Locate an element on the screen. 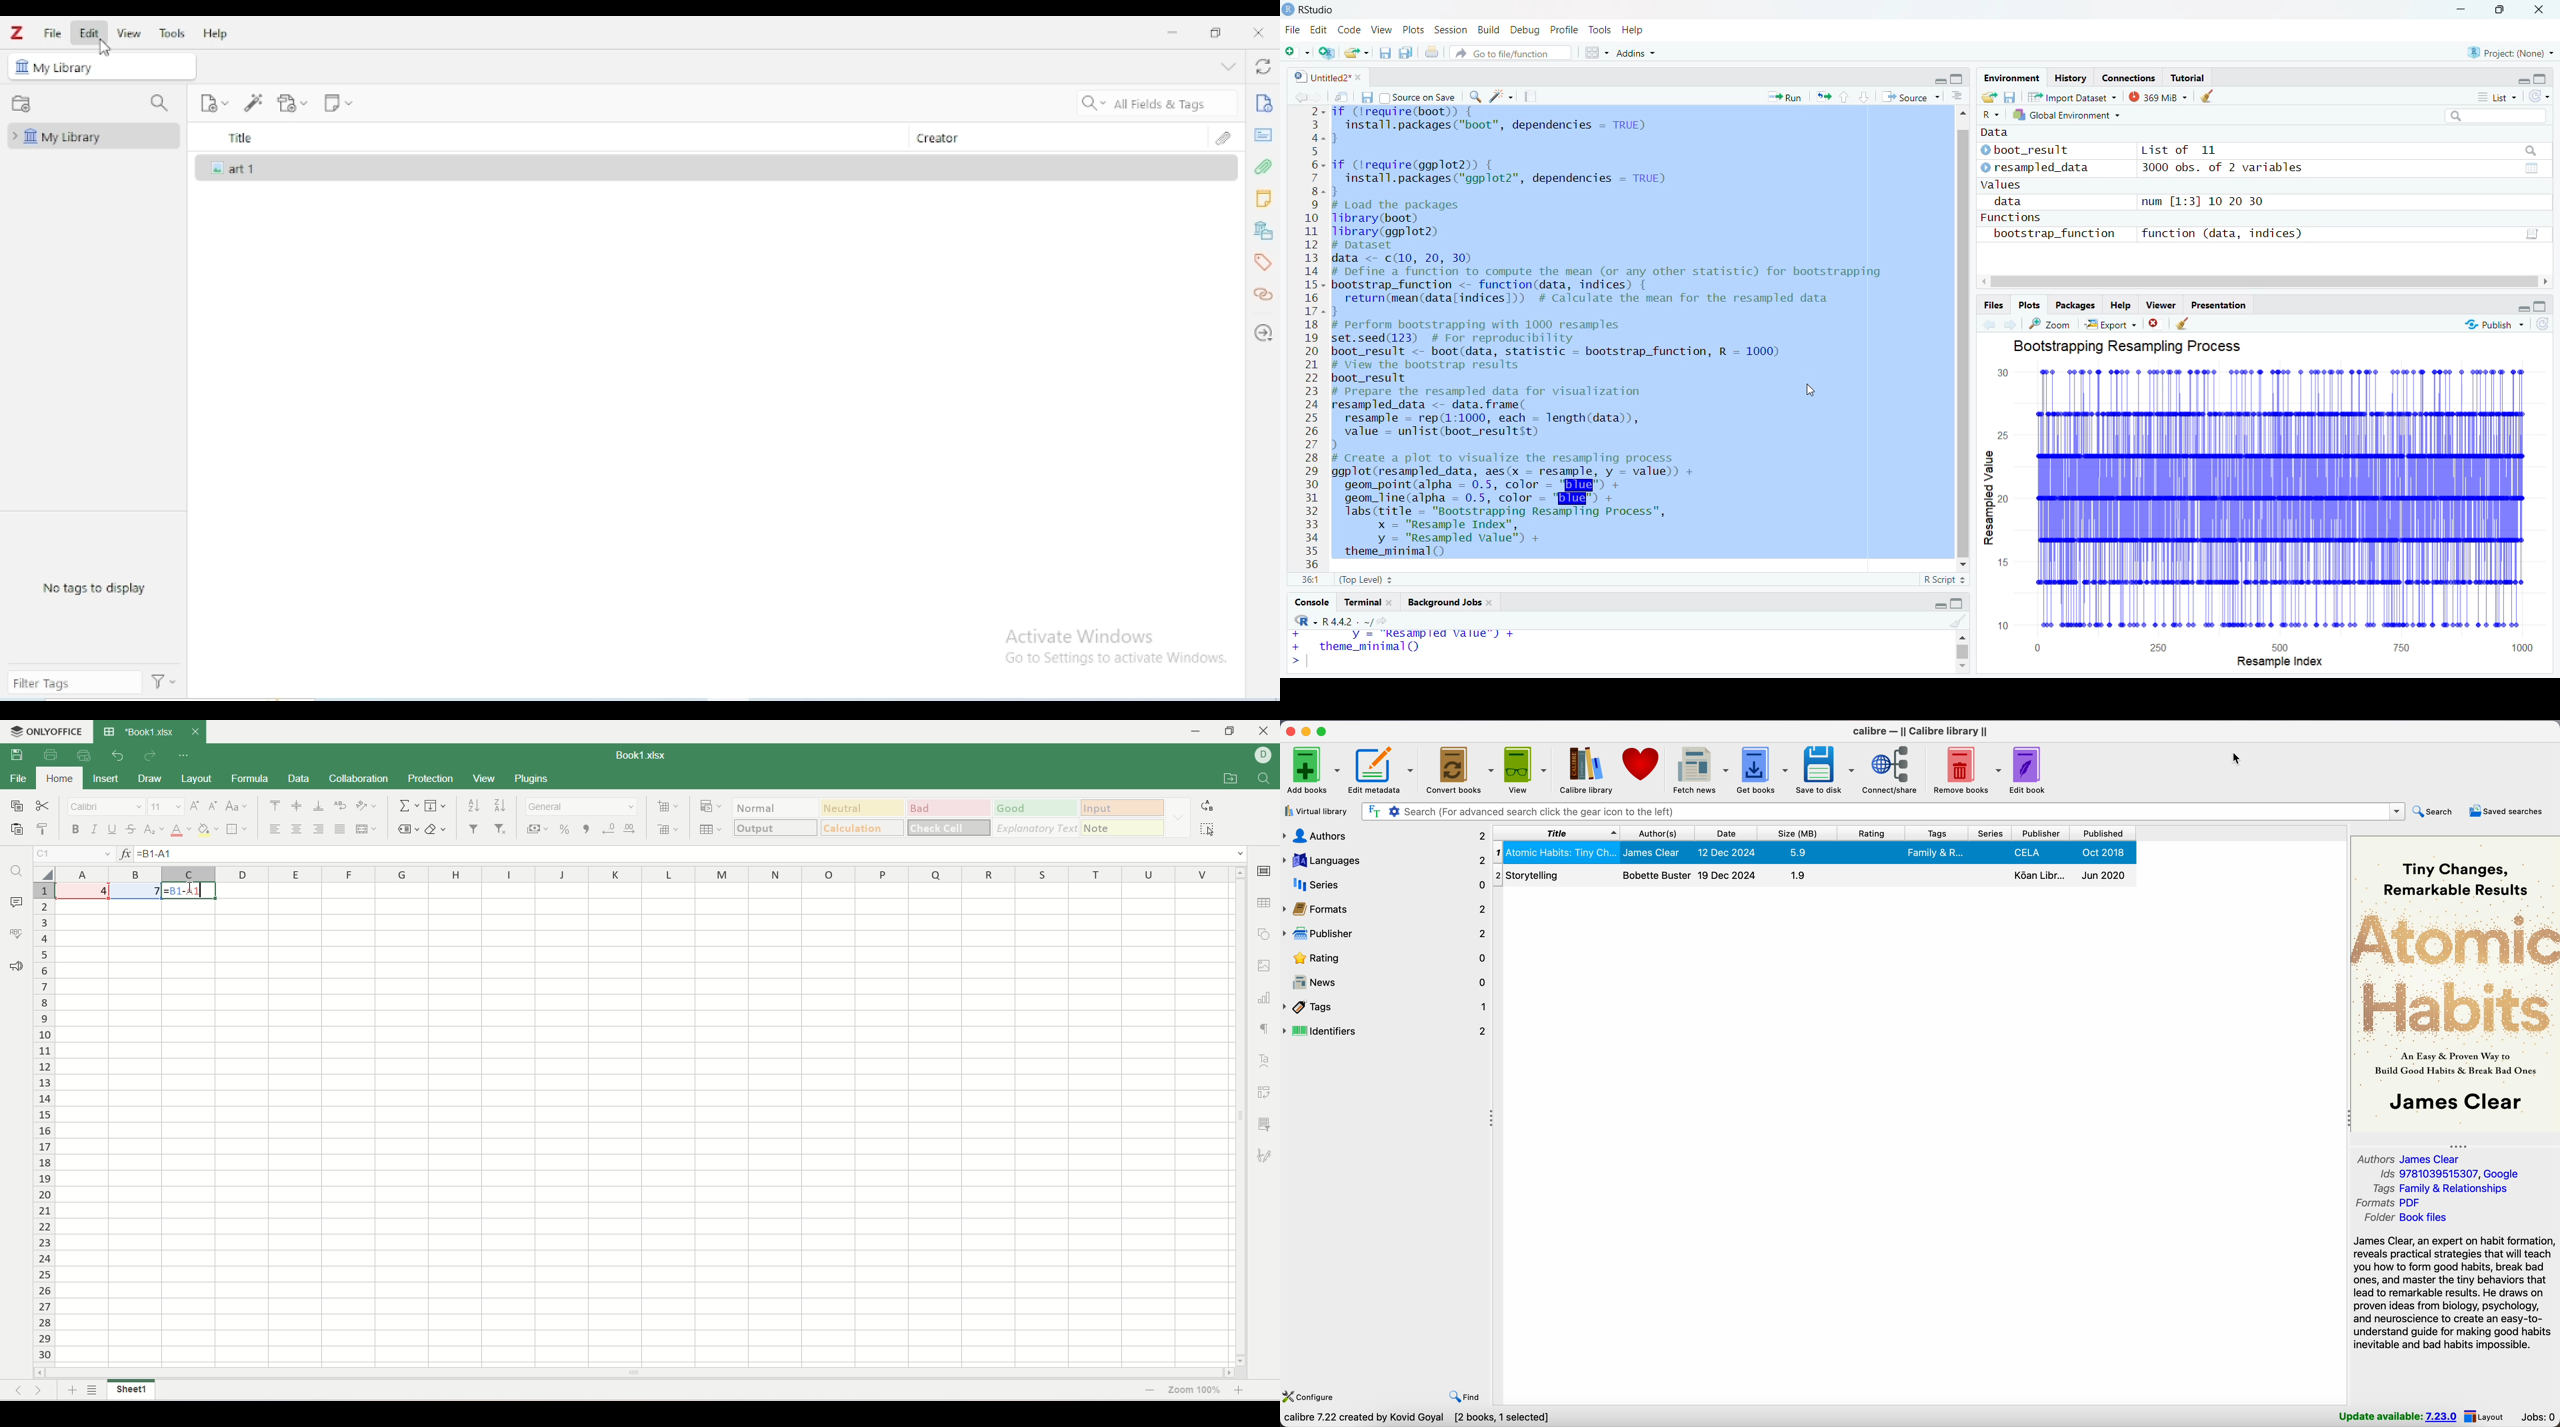 This screenshot has width=2576, height=1428. creator is located at coordinates (938, 139).